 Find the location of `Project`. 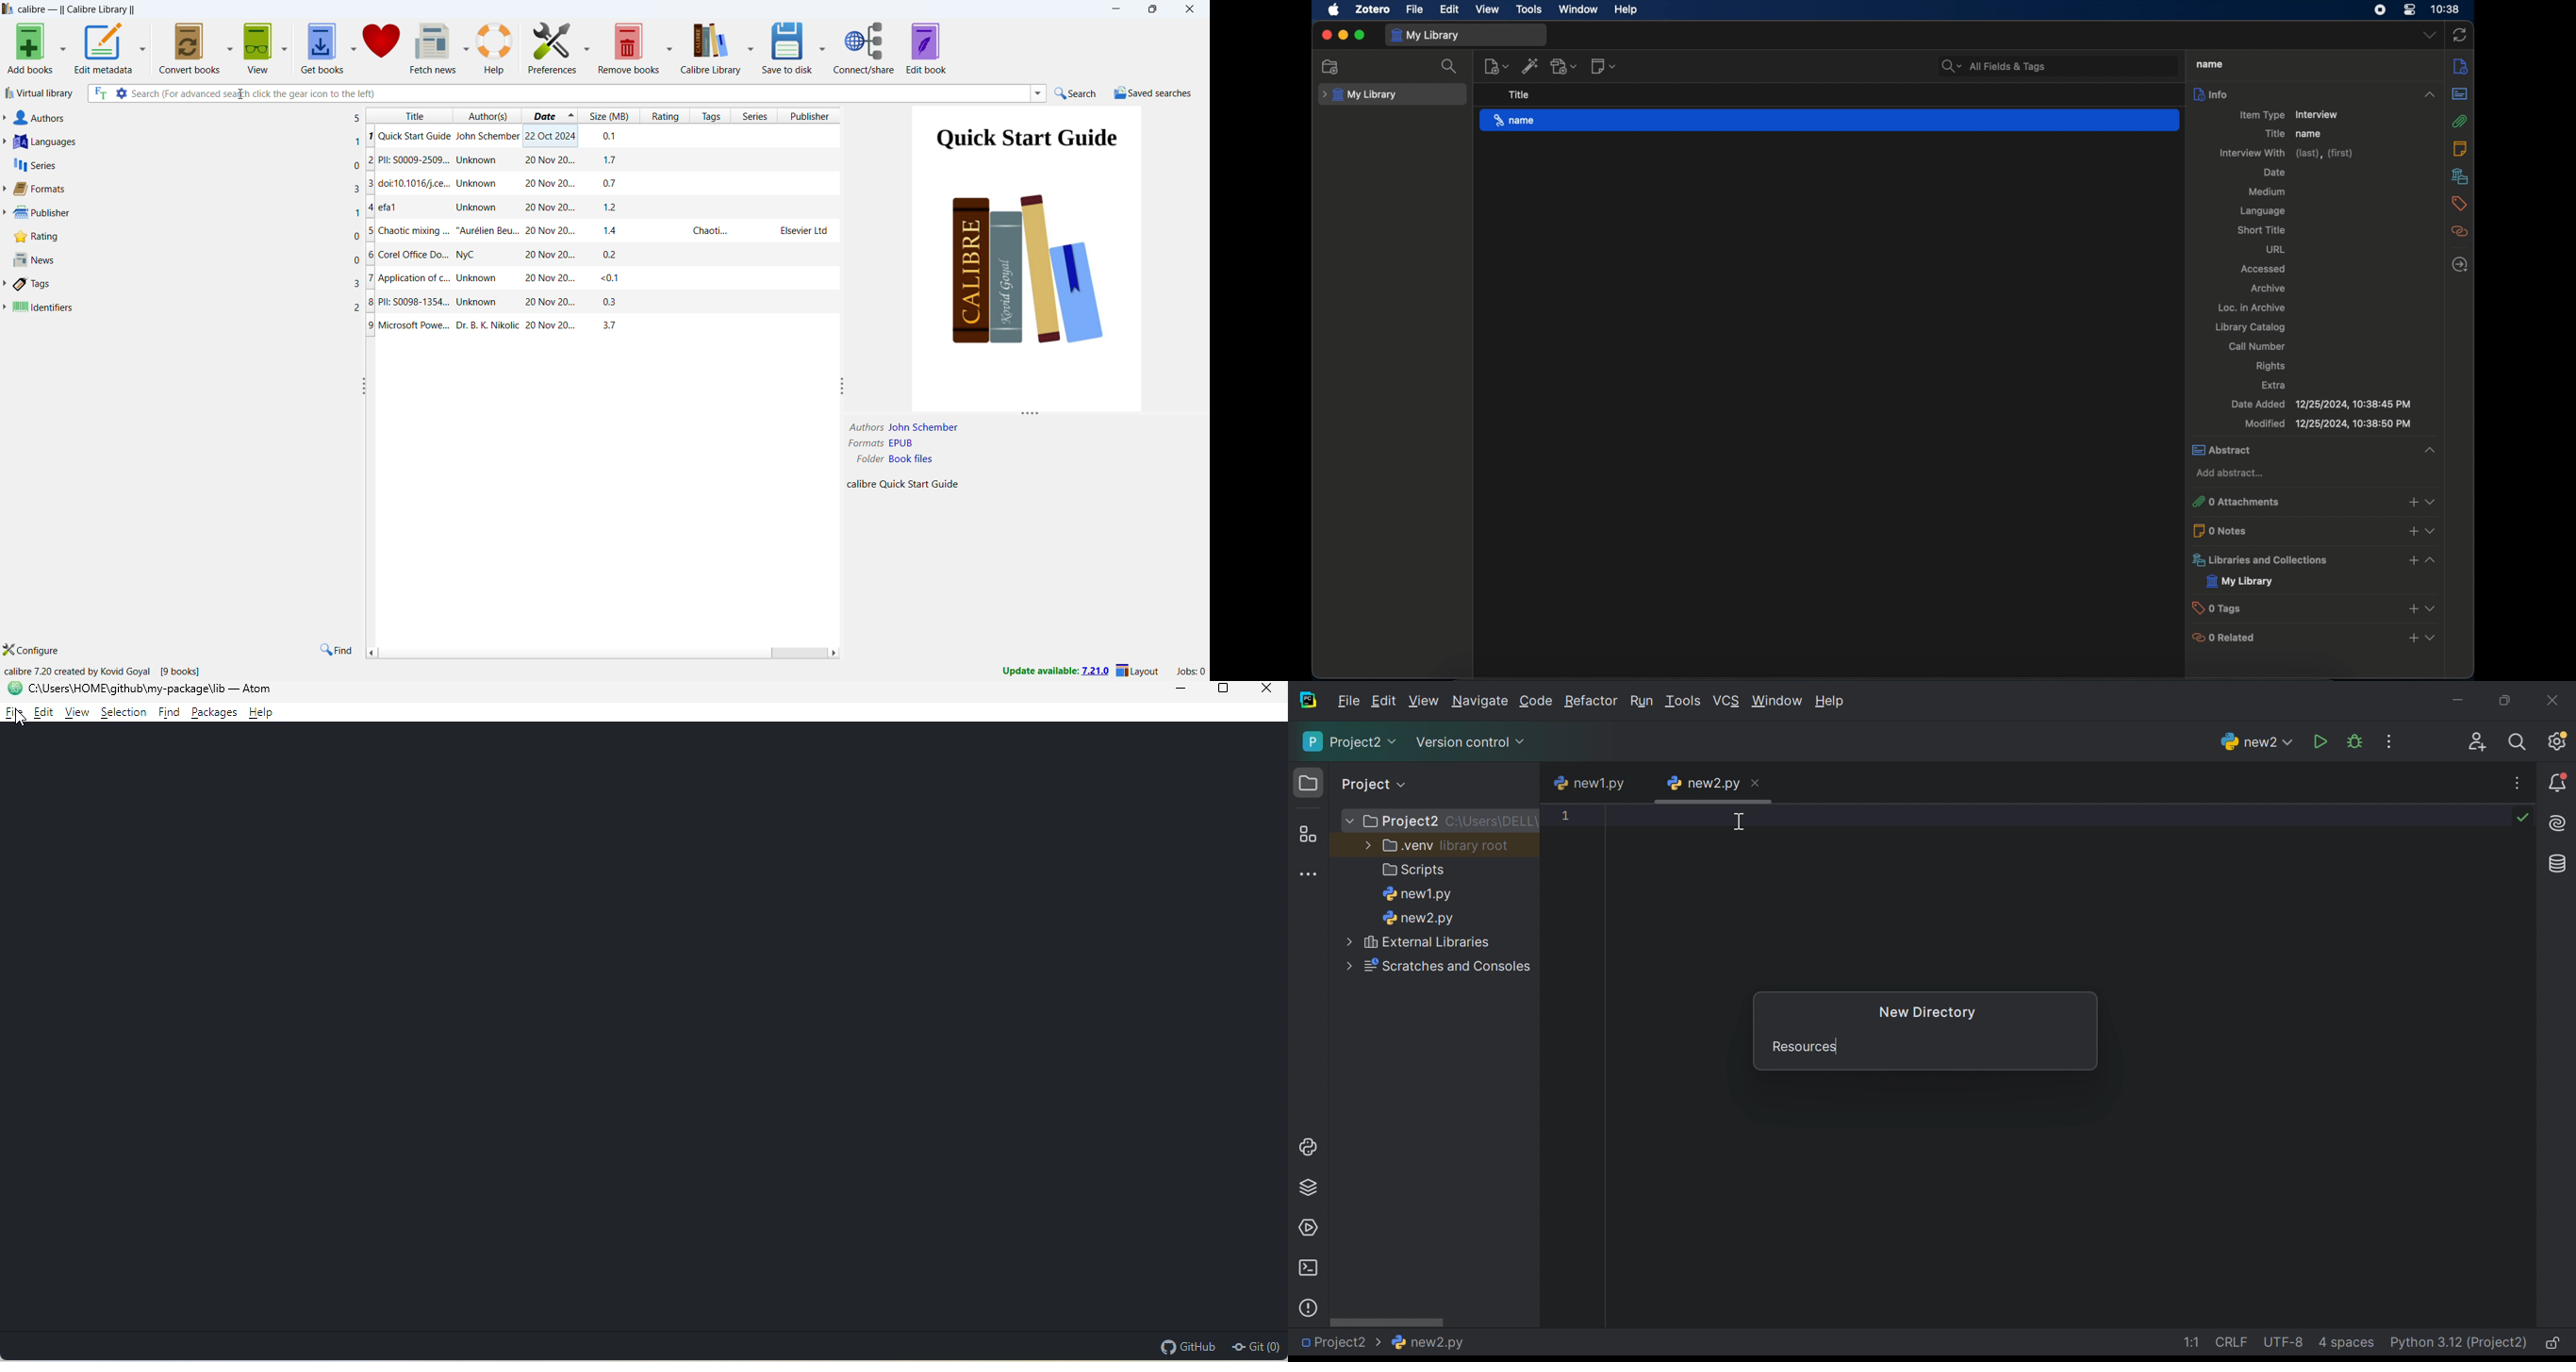

Project is located at coordinates (1375, 782).